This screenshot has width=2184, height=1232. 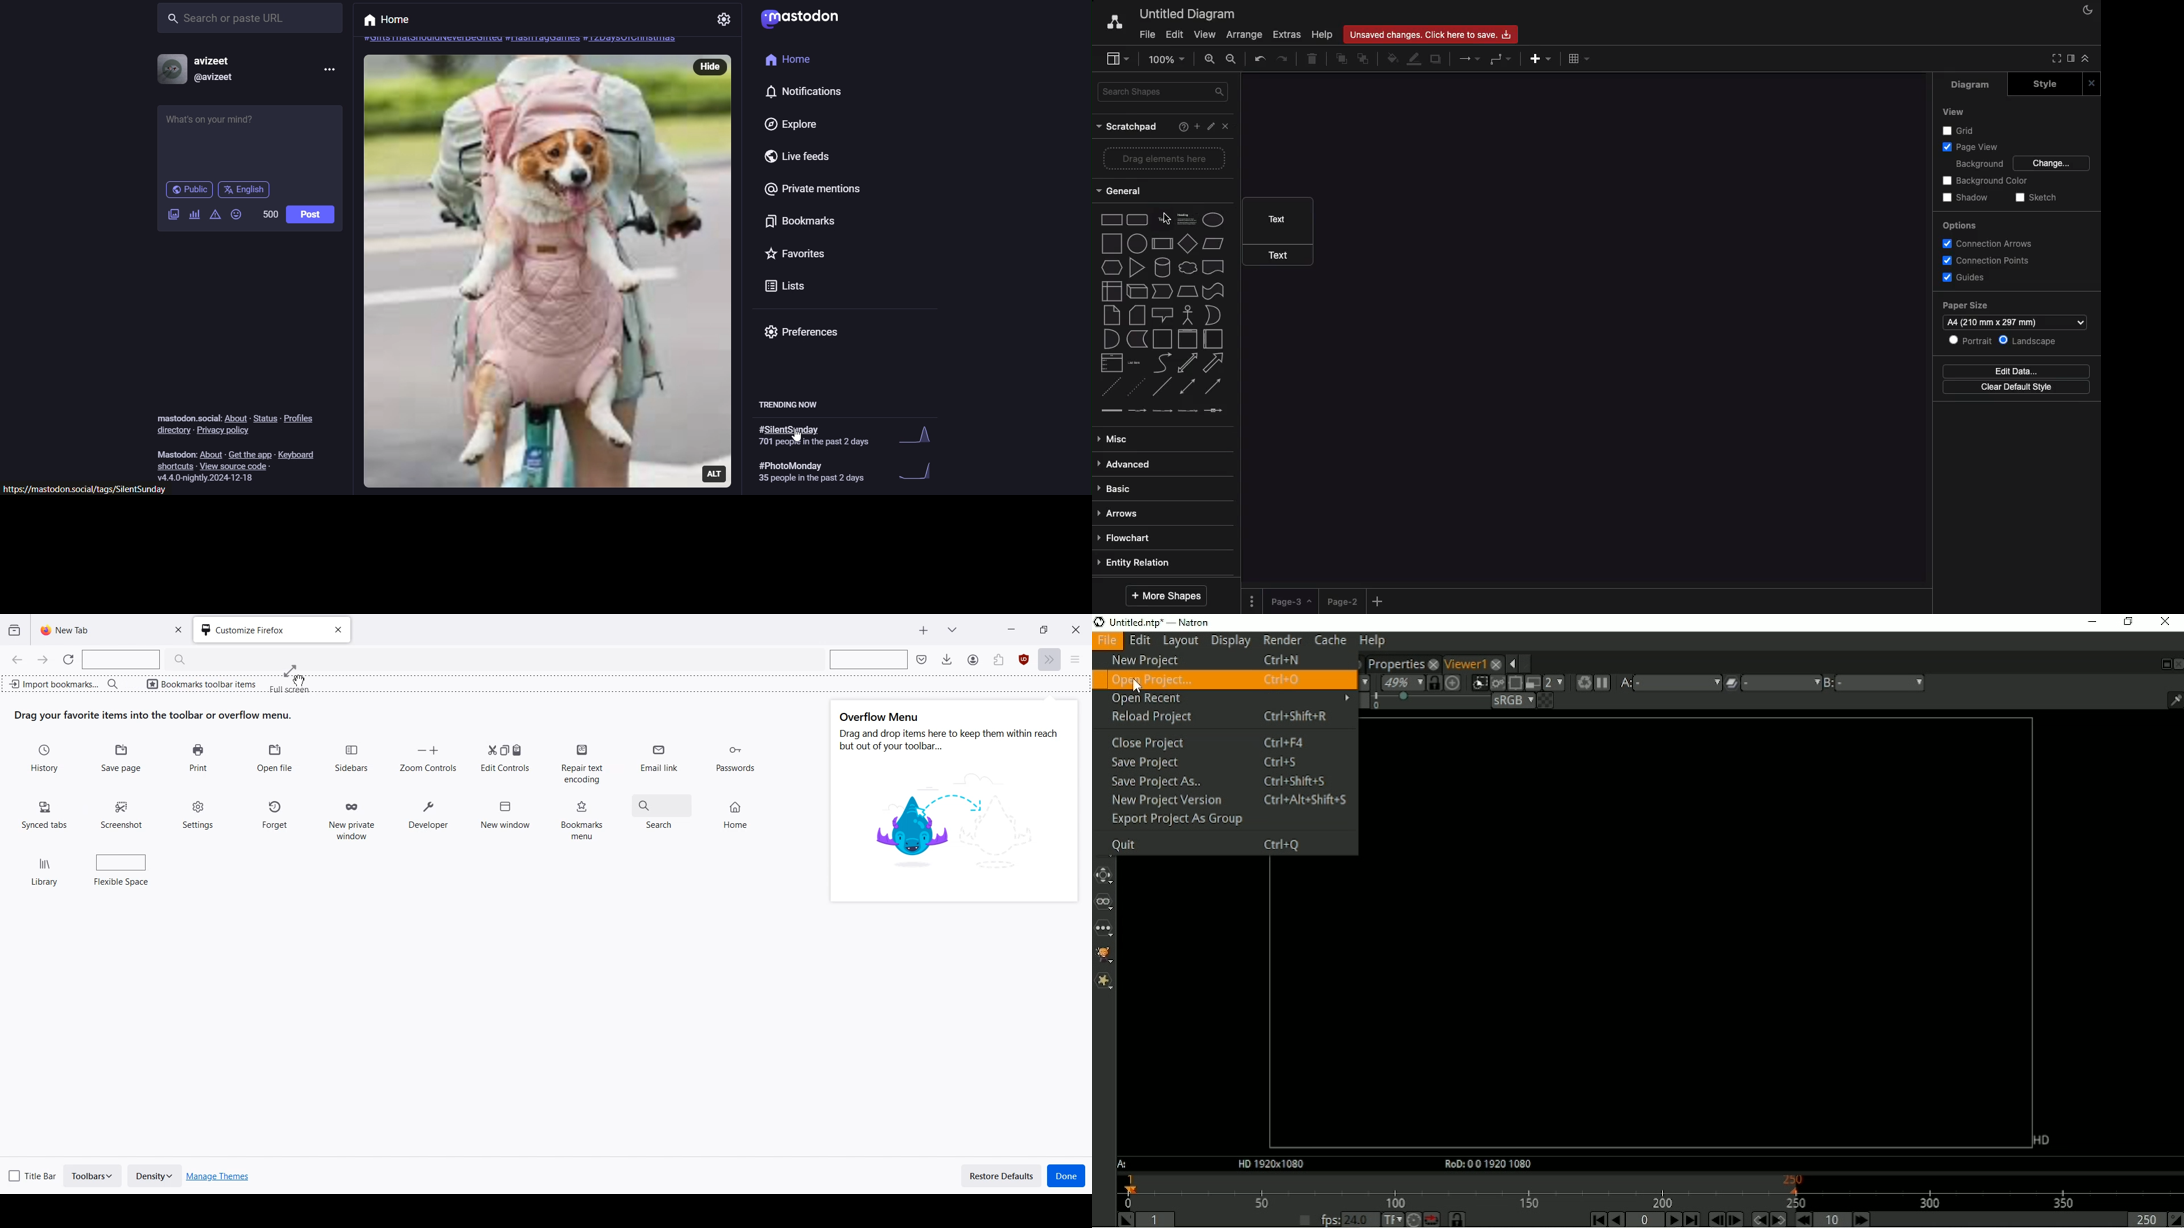 I want to click on Undo, so click(x=1260, y=59).